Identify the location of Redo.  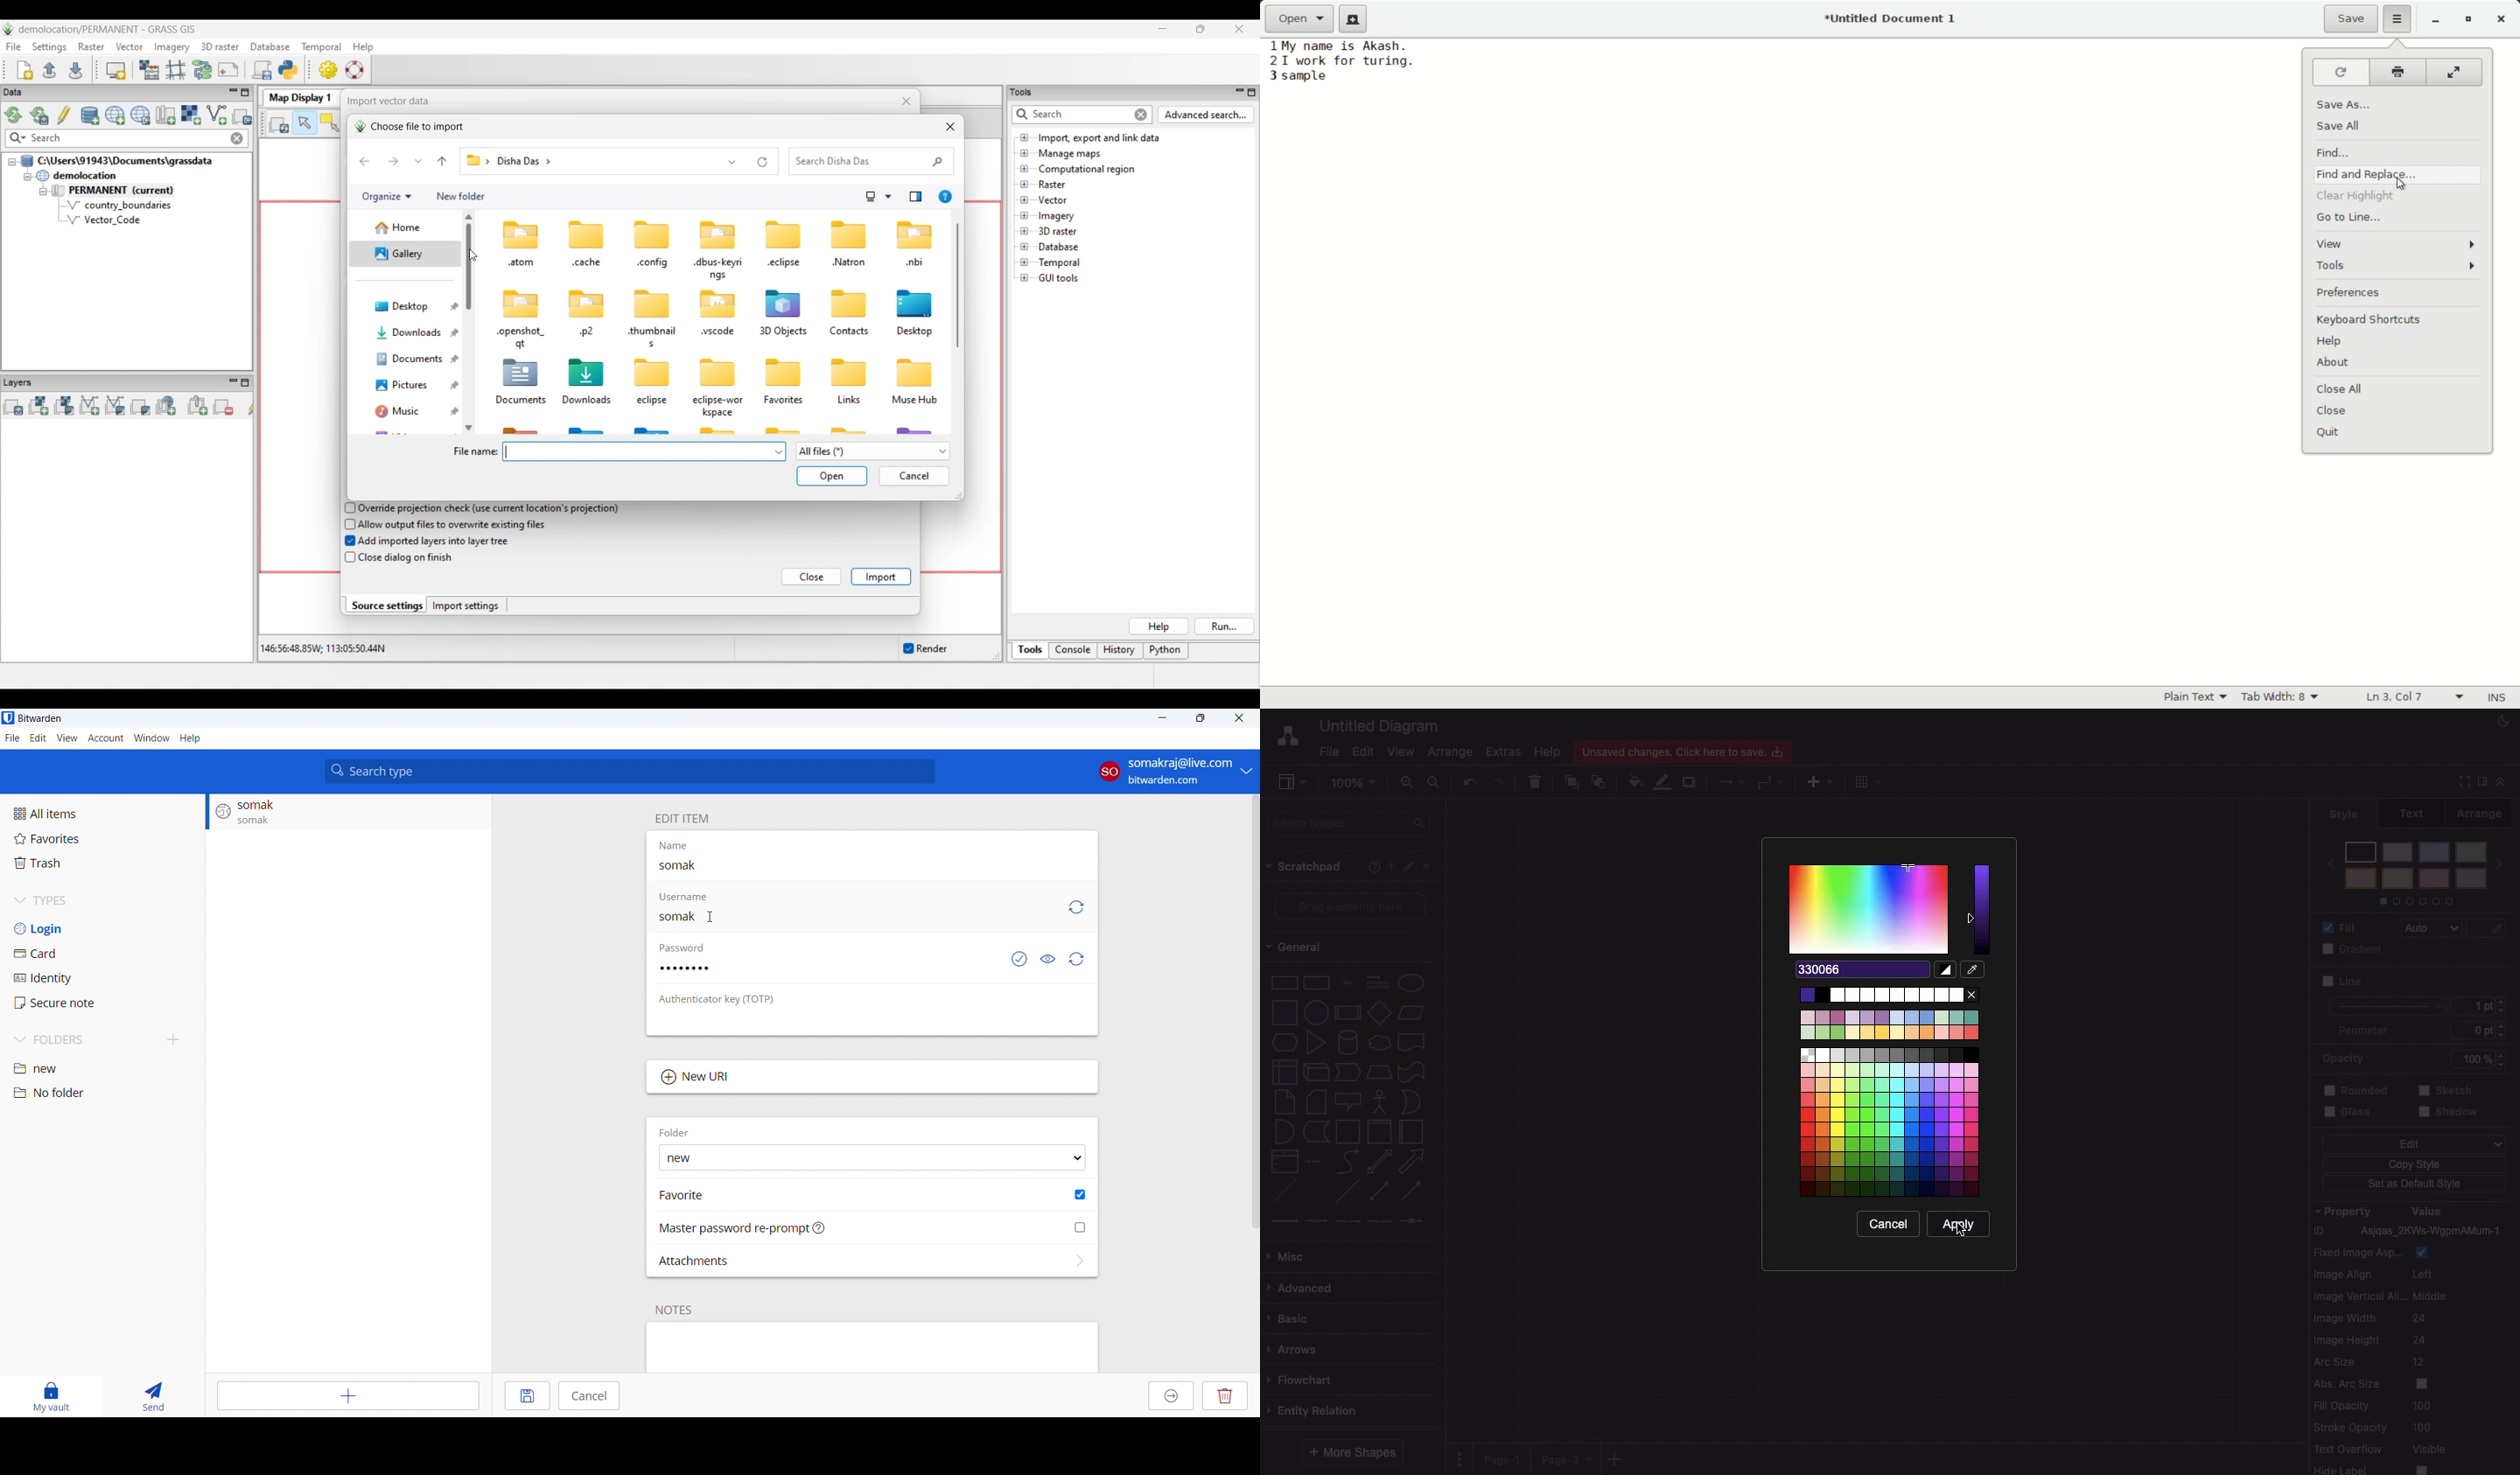
(1500, 780).